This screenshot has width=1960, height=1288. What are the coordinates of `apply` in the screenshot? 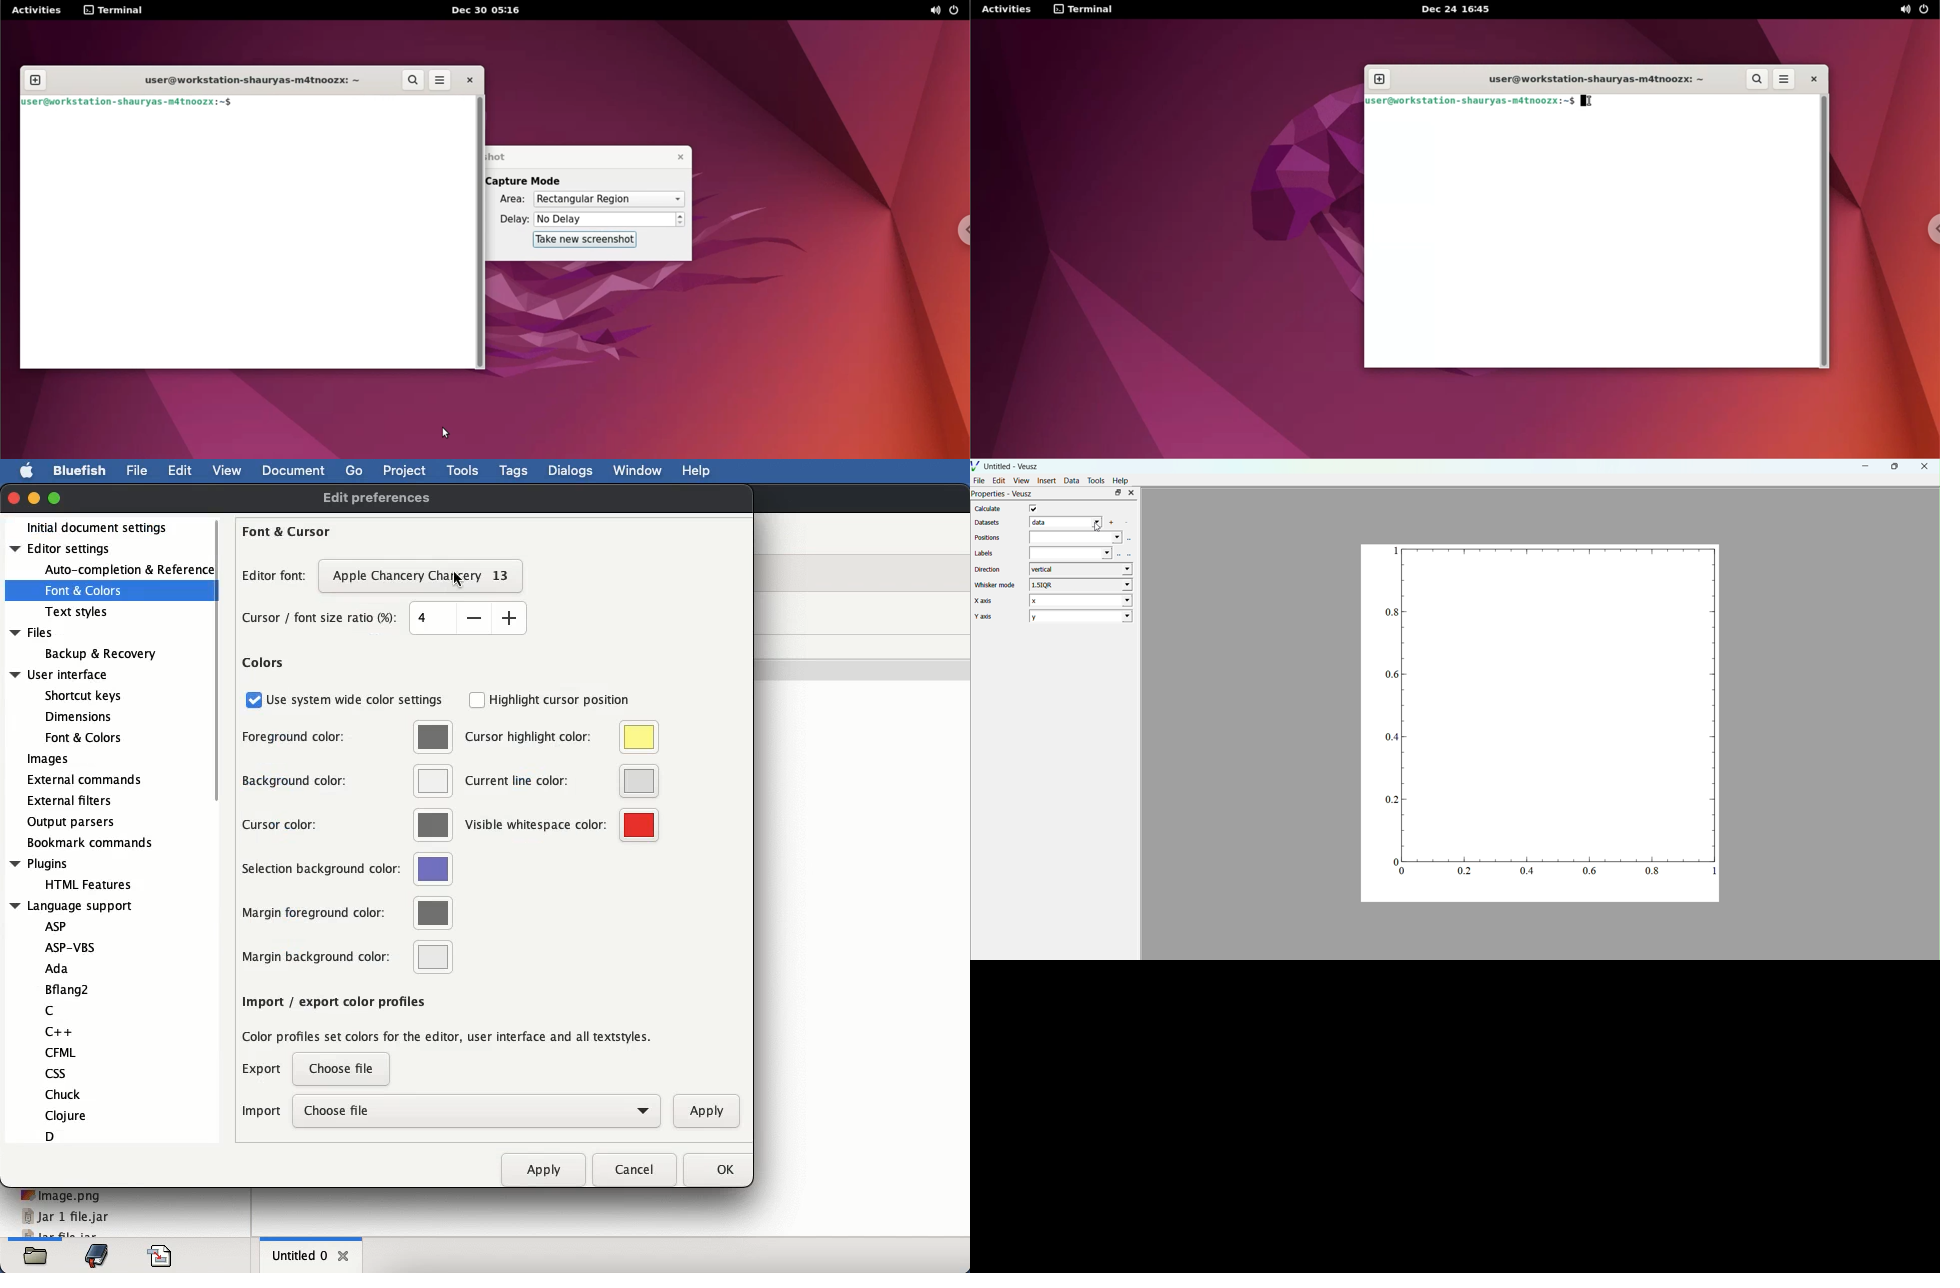 It's located at (701, 1109).